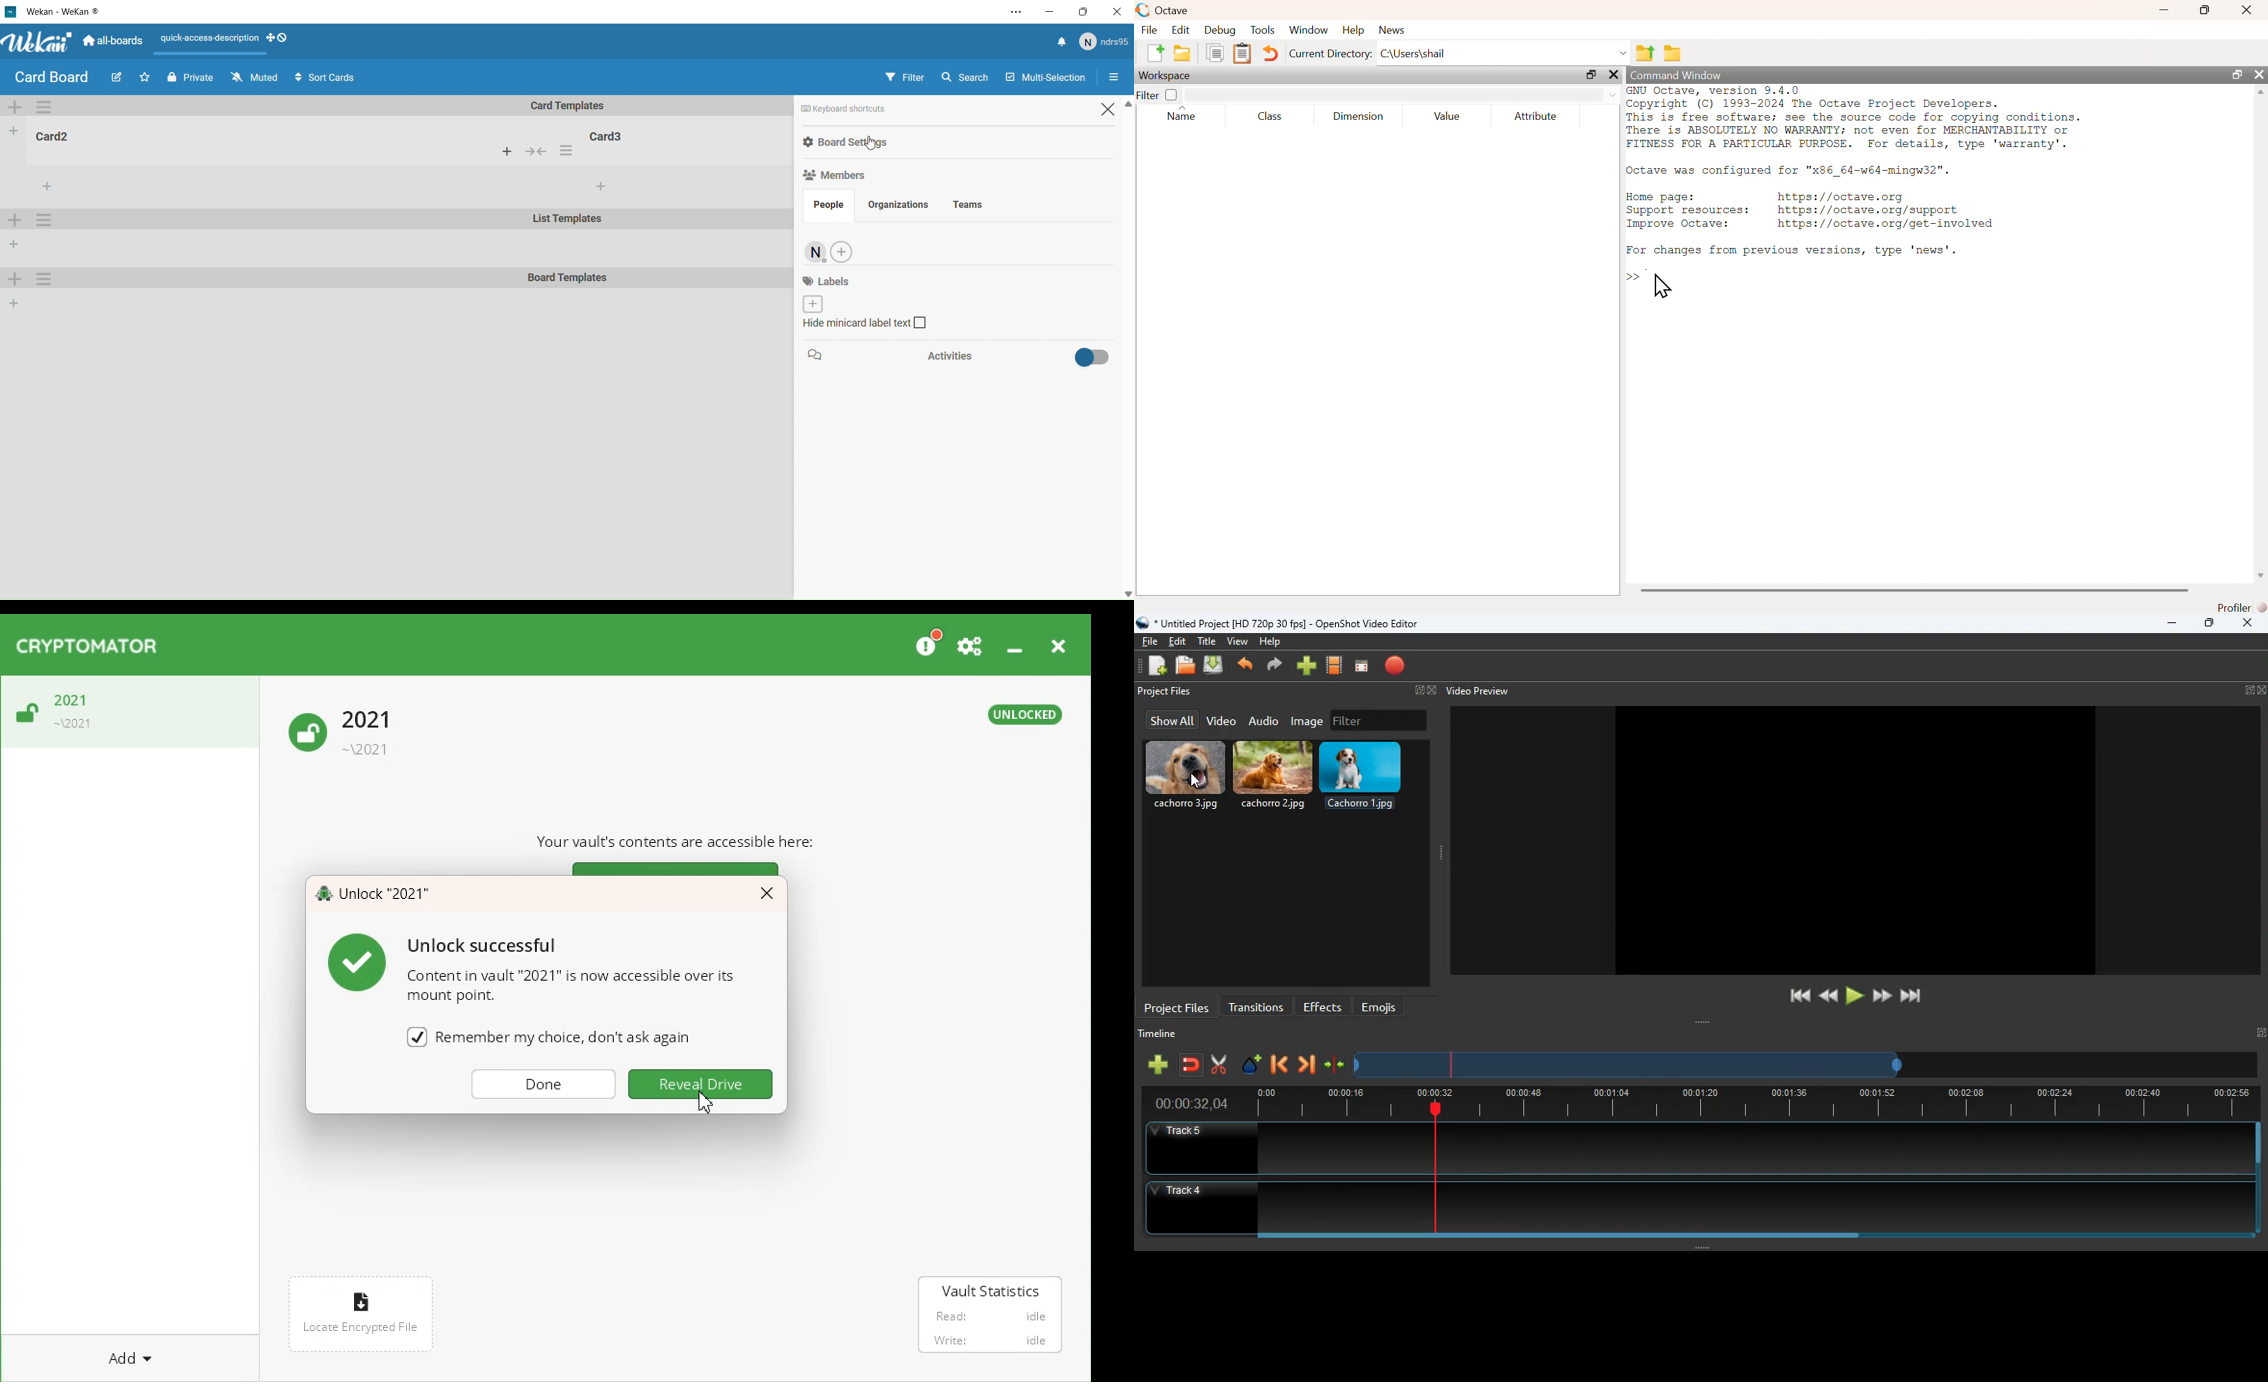  I want to click on new script, so click(1155, 52).